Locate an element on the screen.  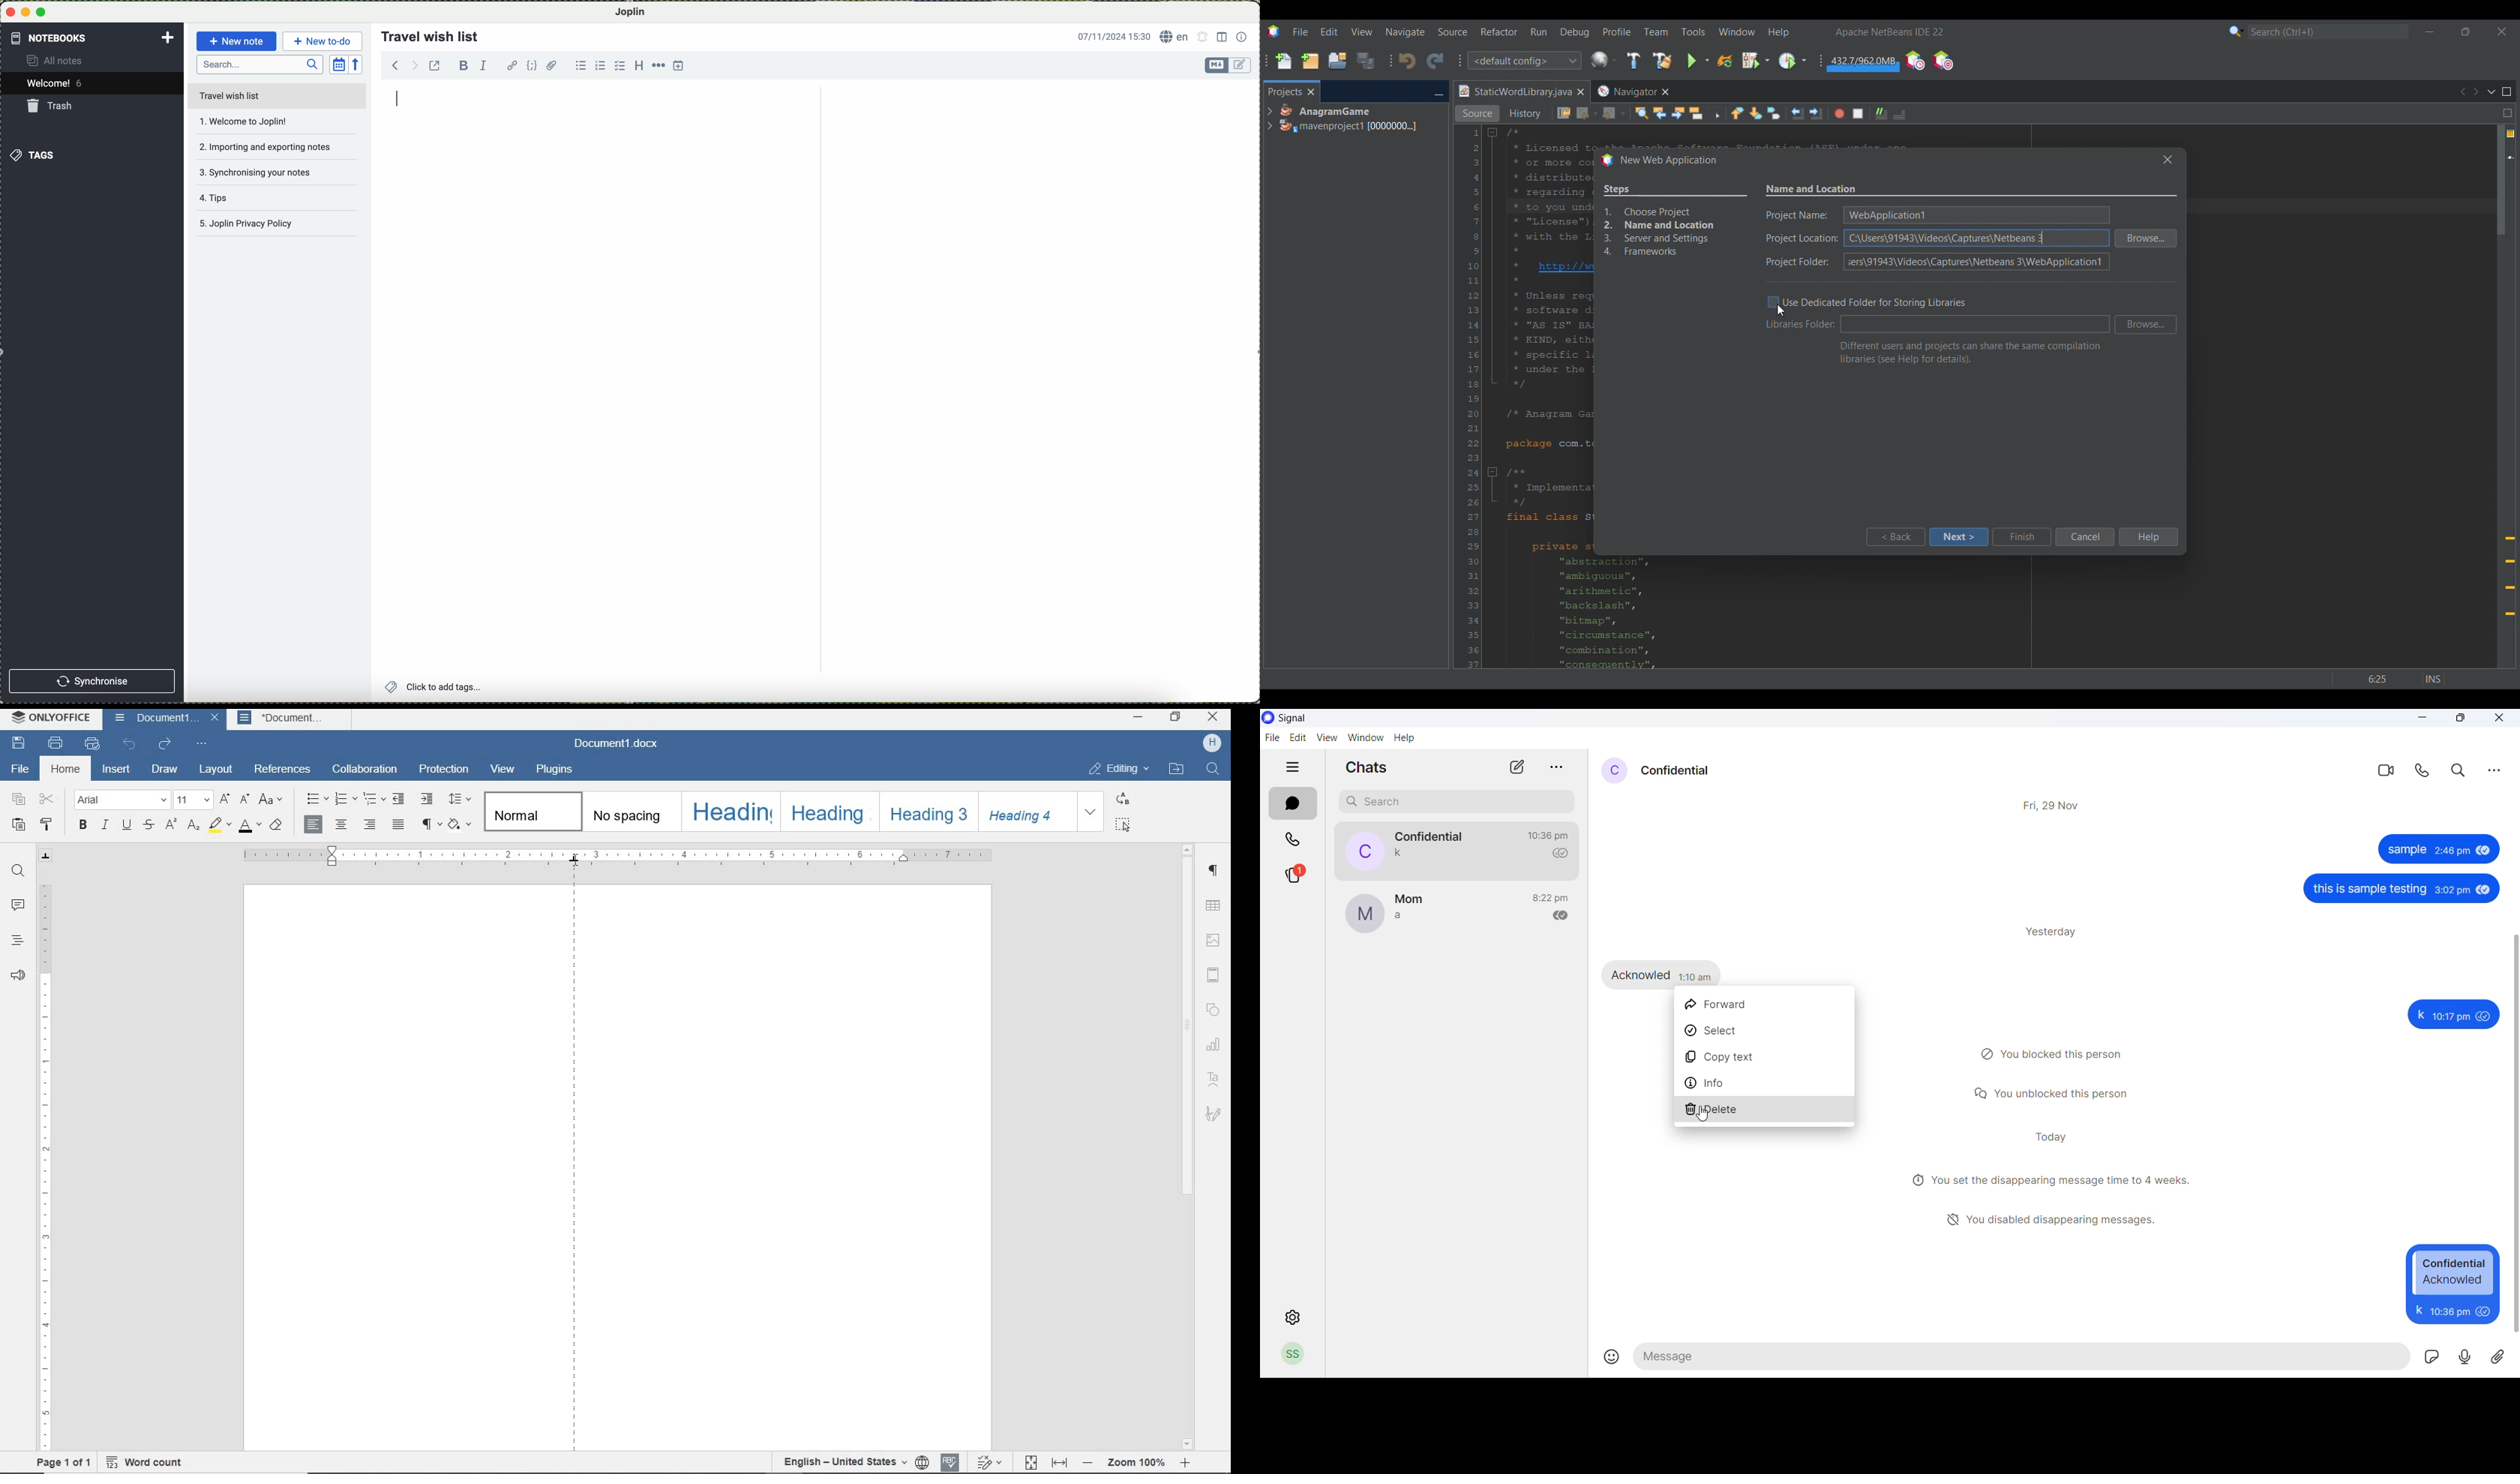
profile is located at coordinates (1299, 1355).